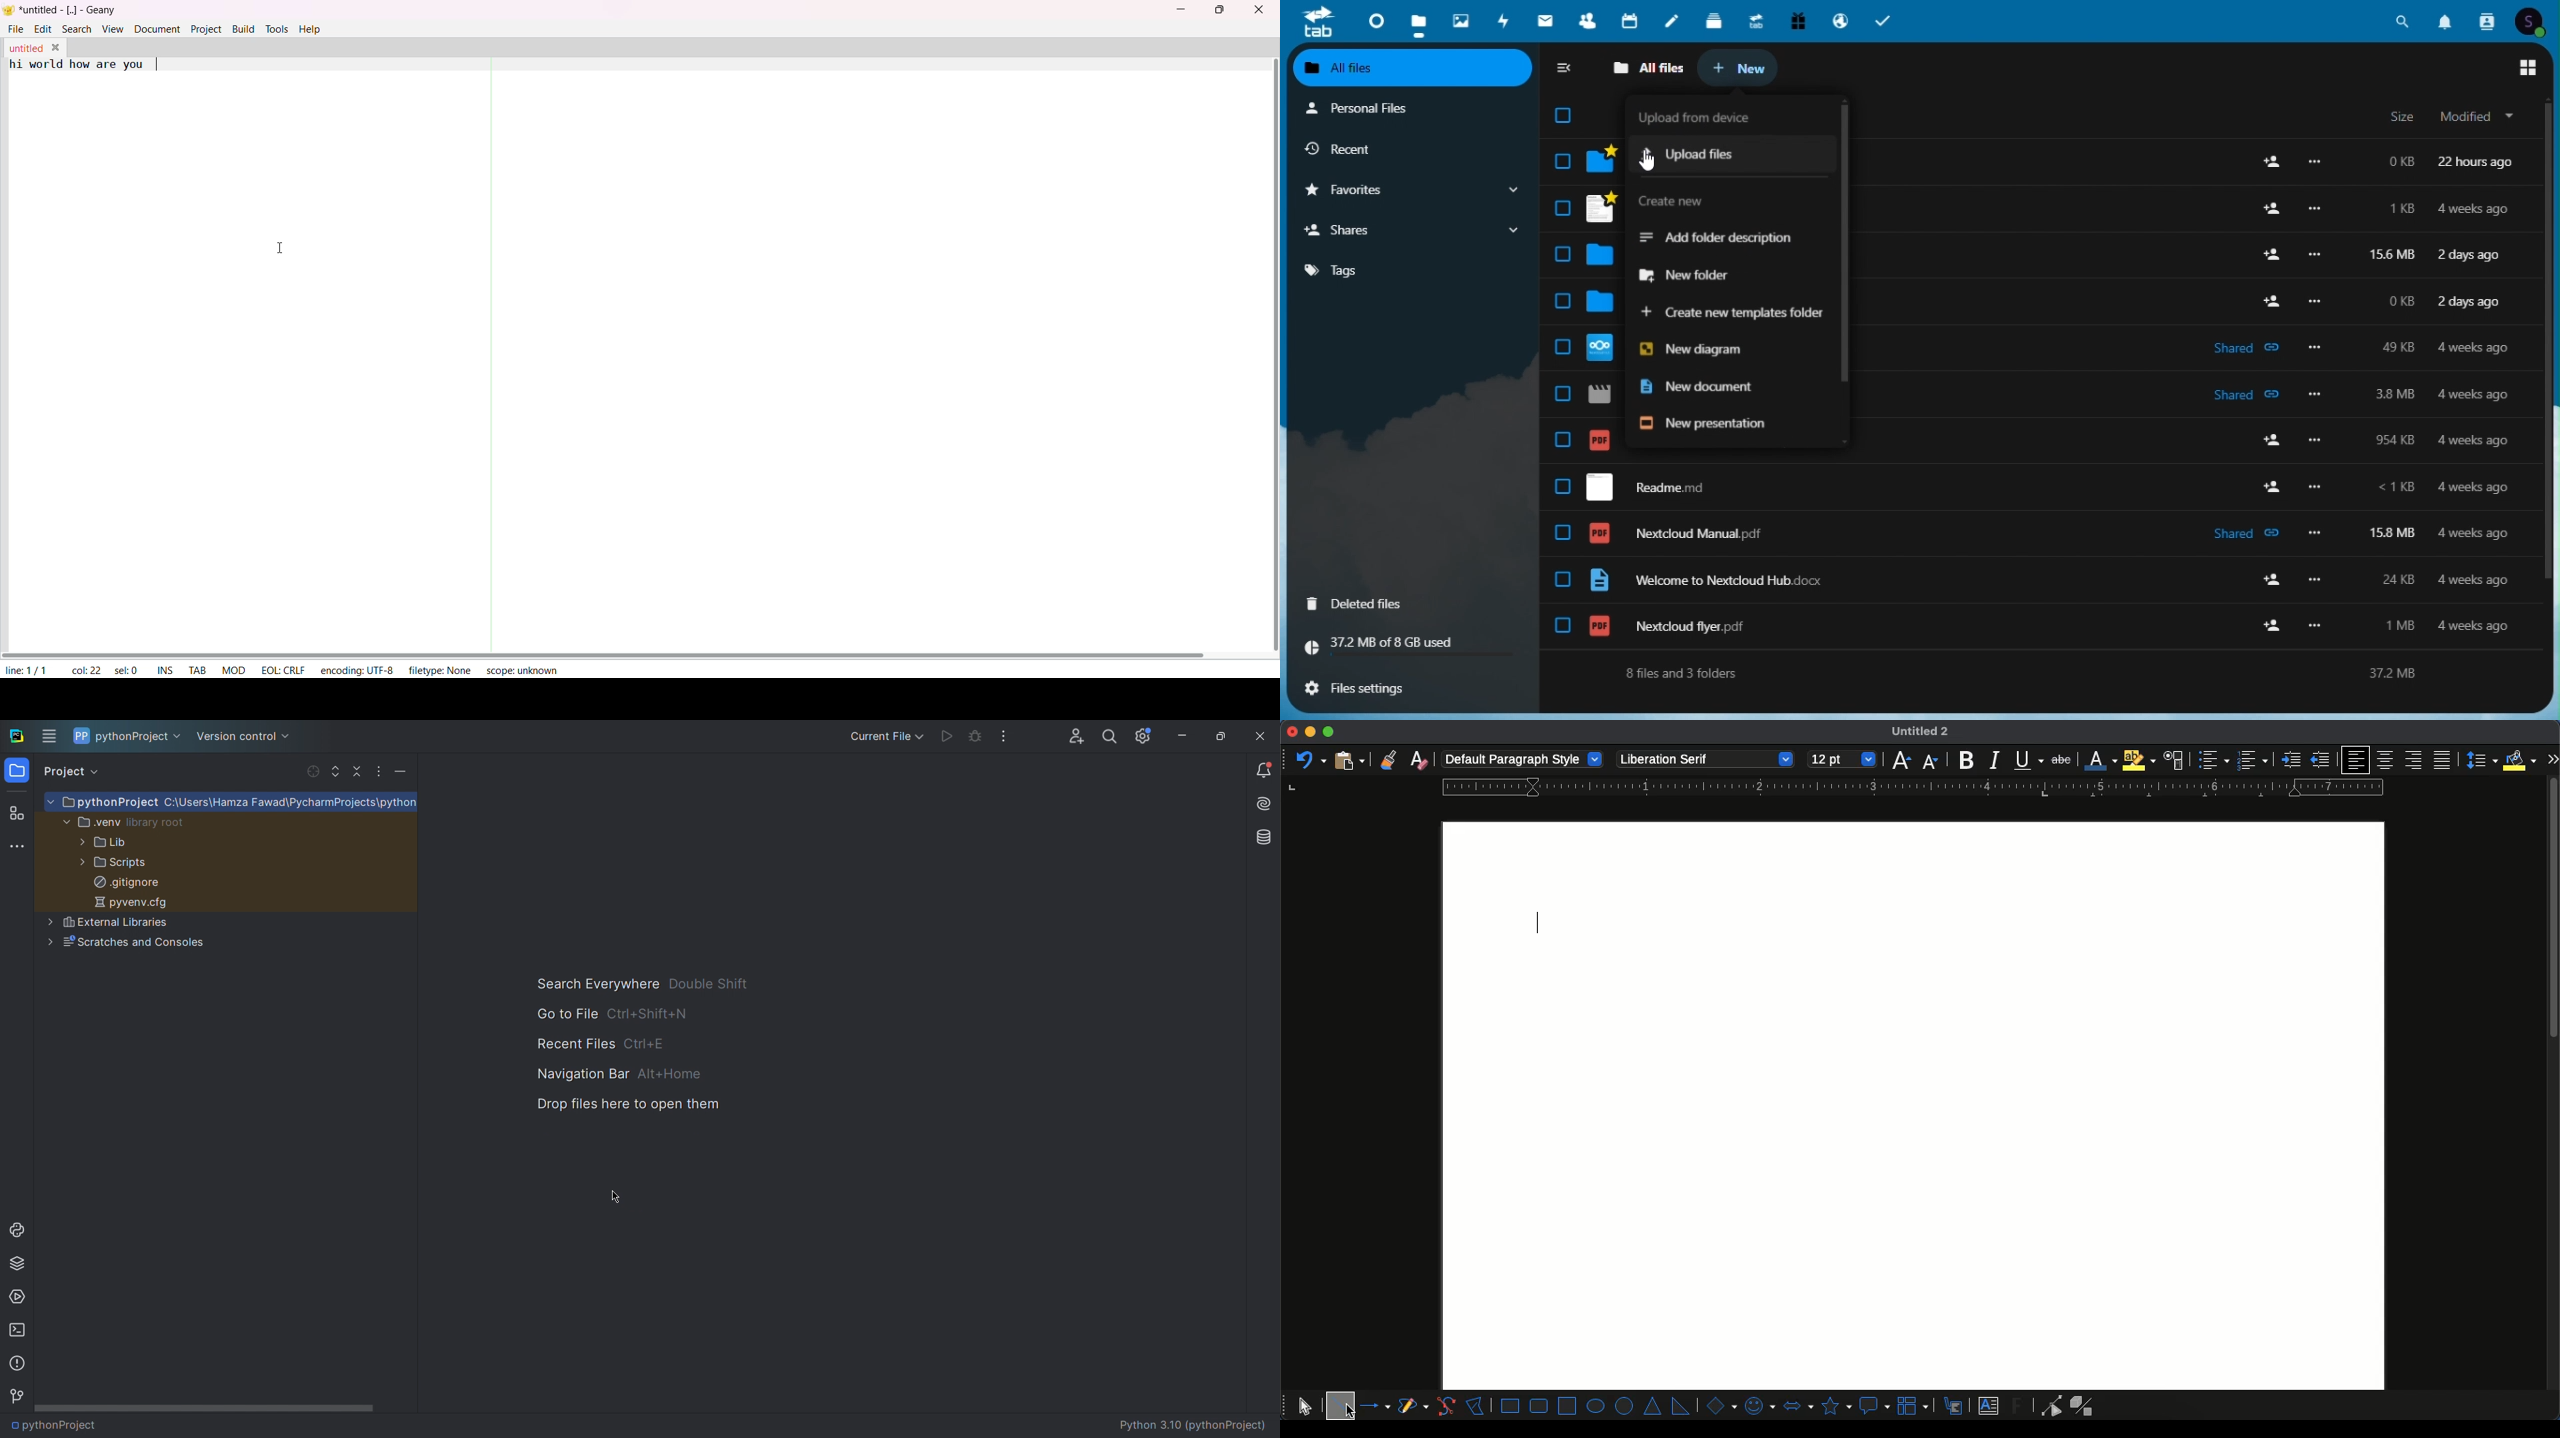 This screenshot has width=2576, height=1456. I want to click on file, so click(1599, 347).